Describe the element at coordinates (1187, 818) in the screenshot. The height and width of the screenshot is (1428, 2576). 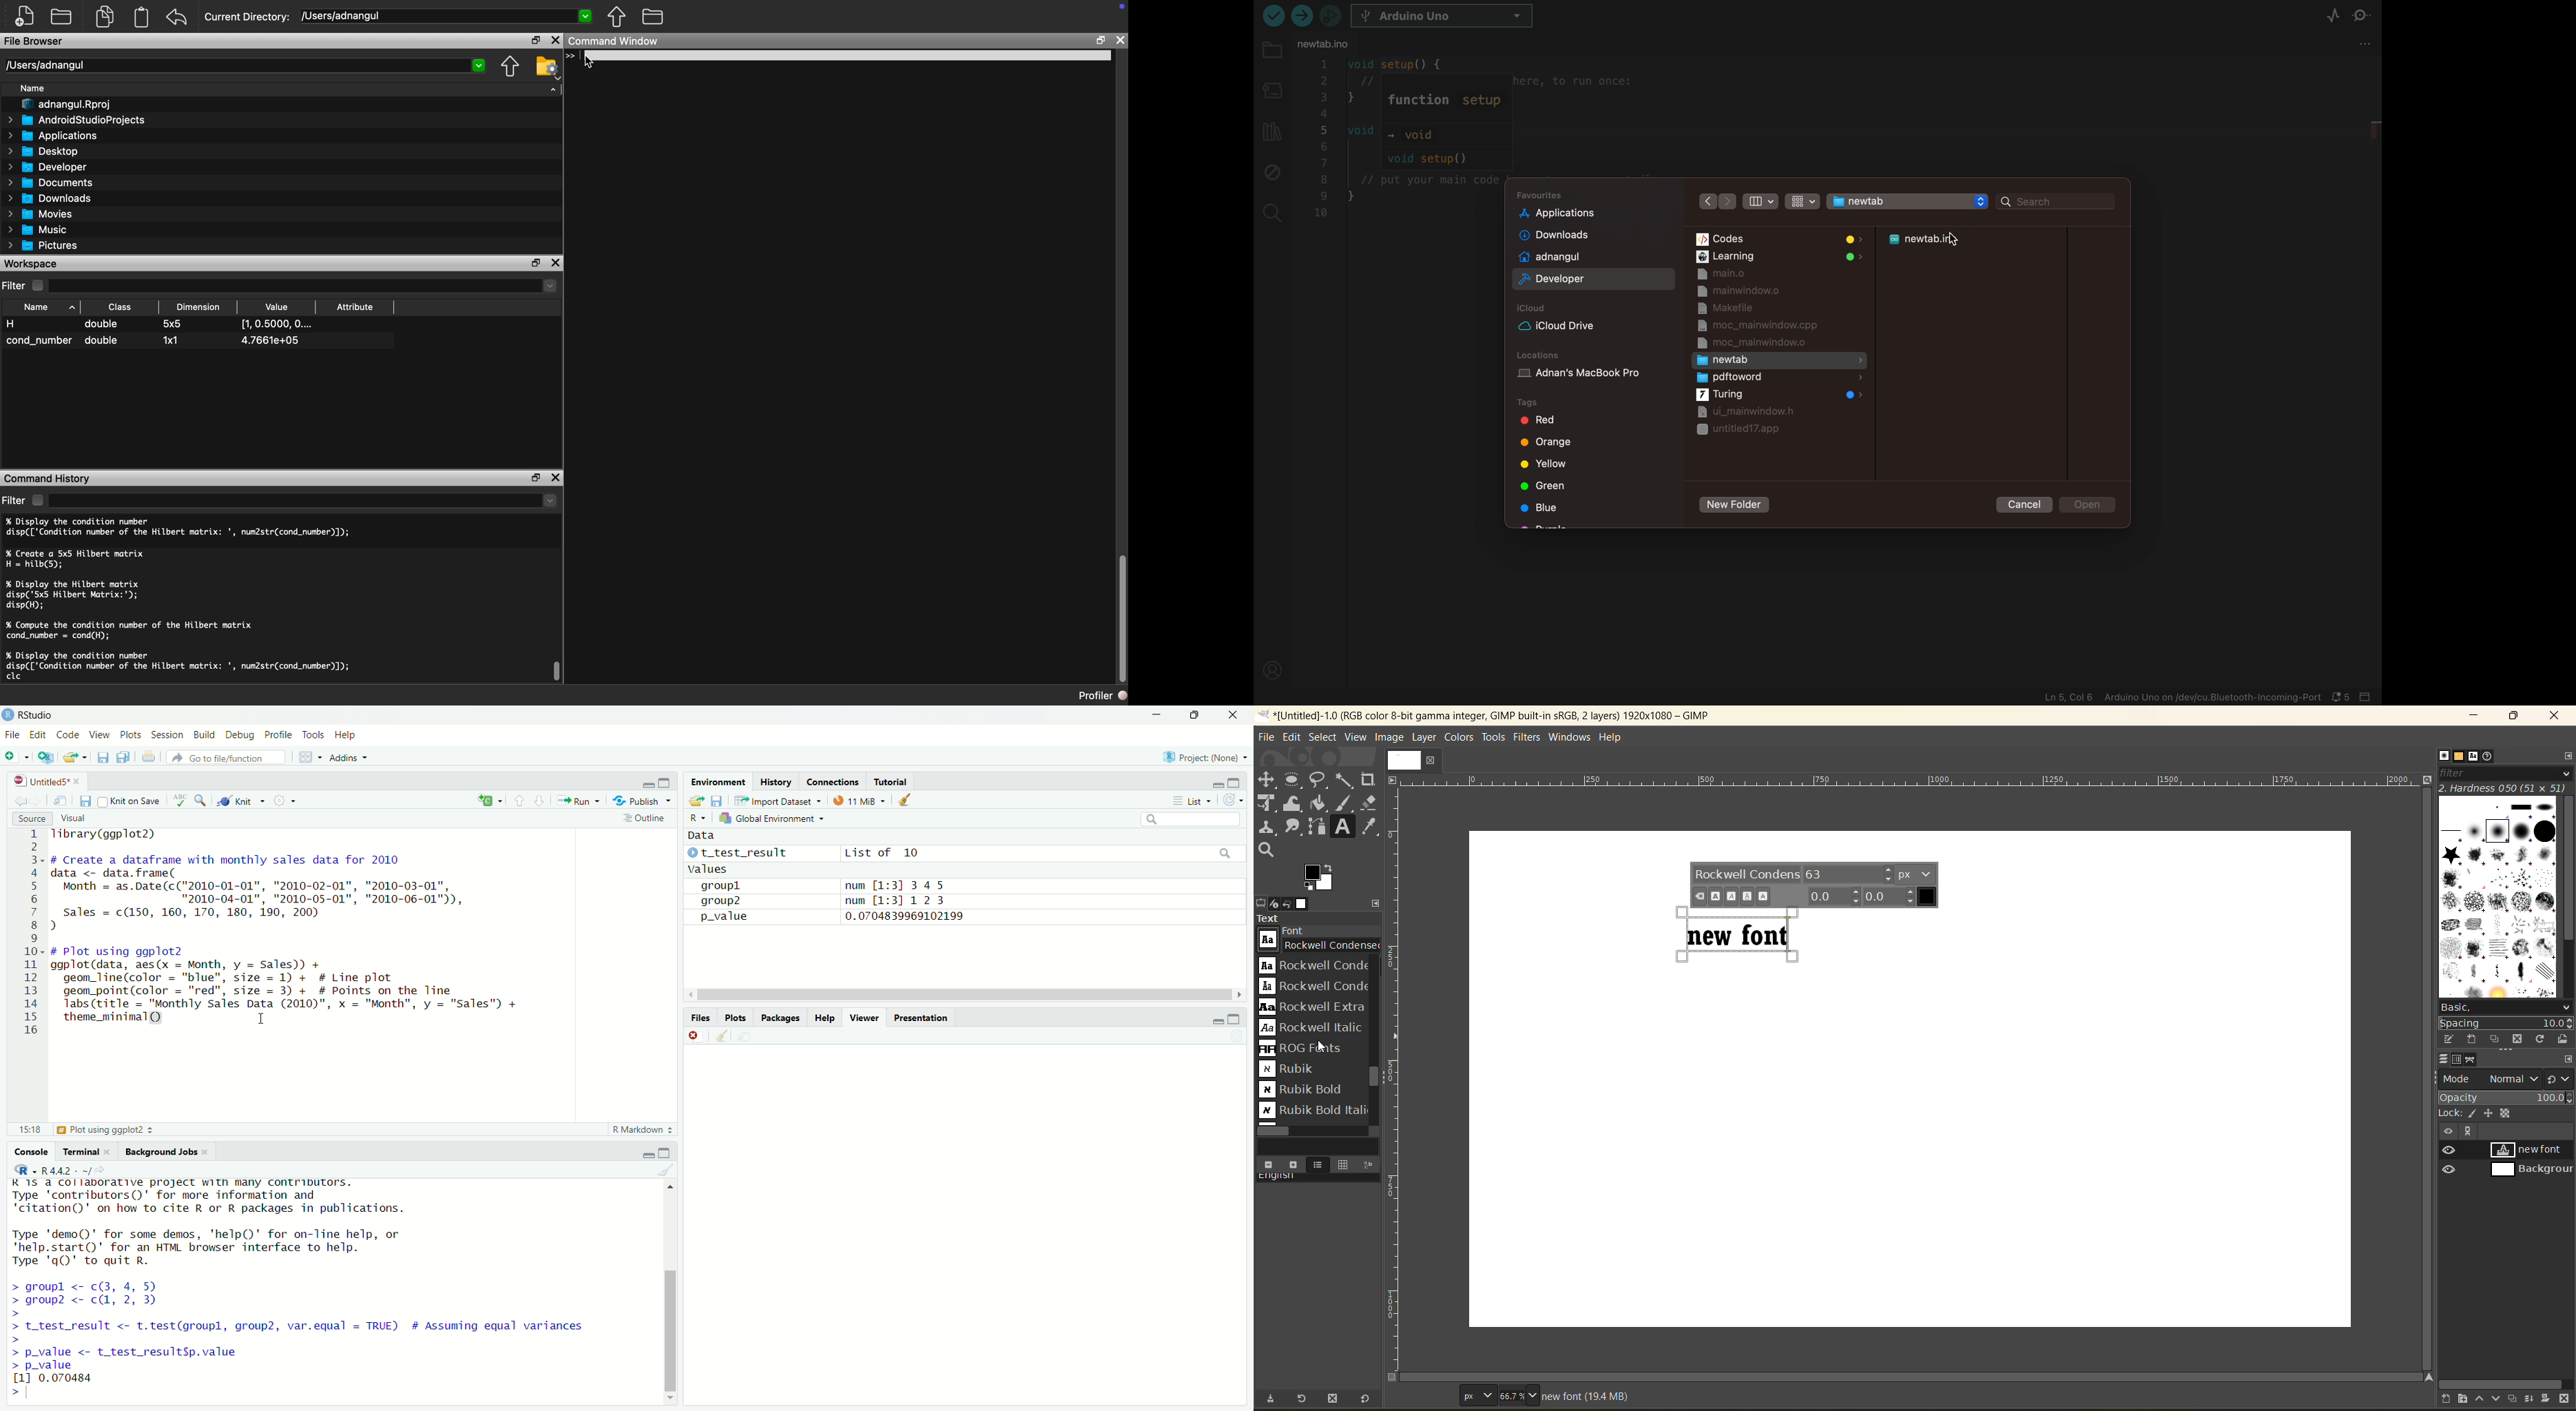
I see `` at that location.